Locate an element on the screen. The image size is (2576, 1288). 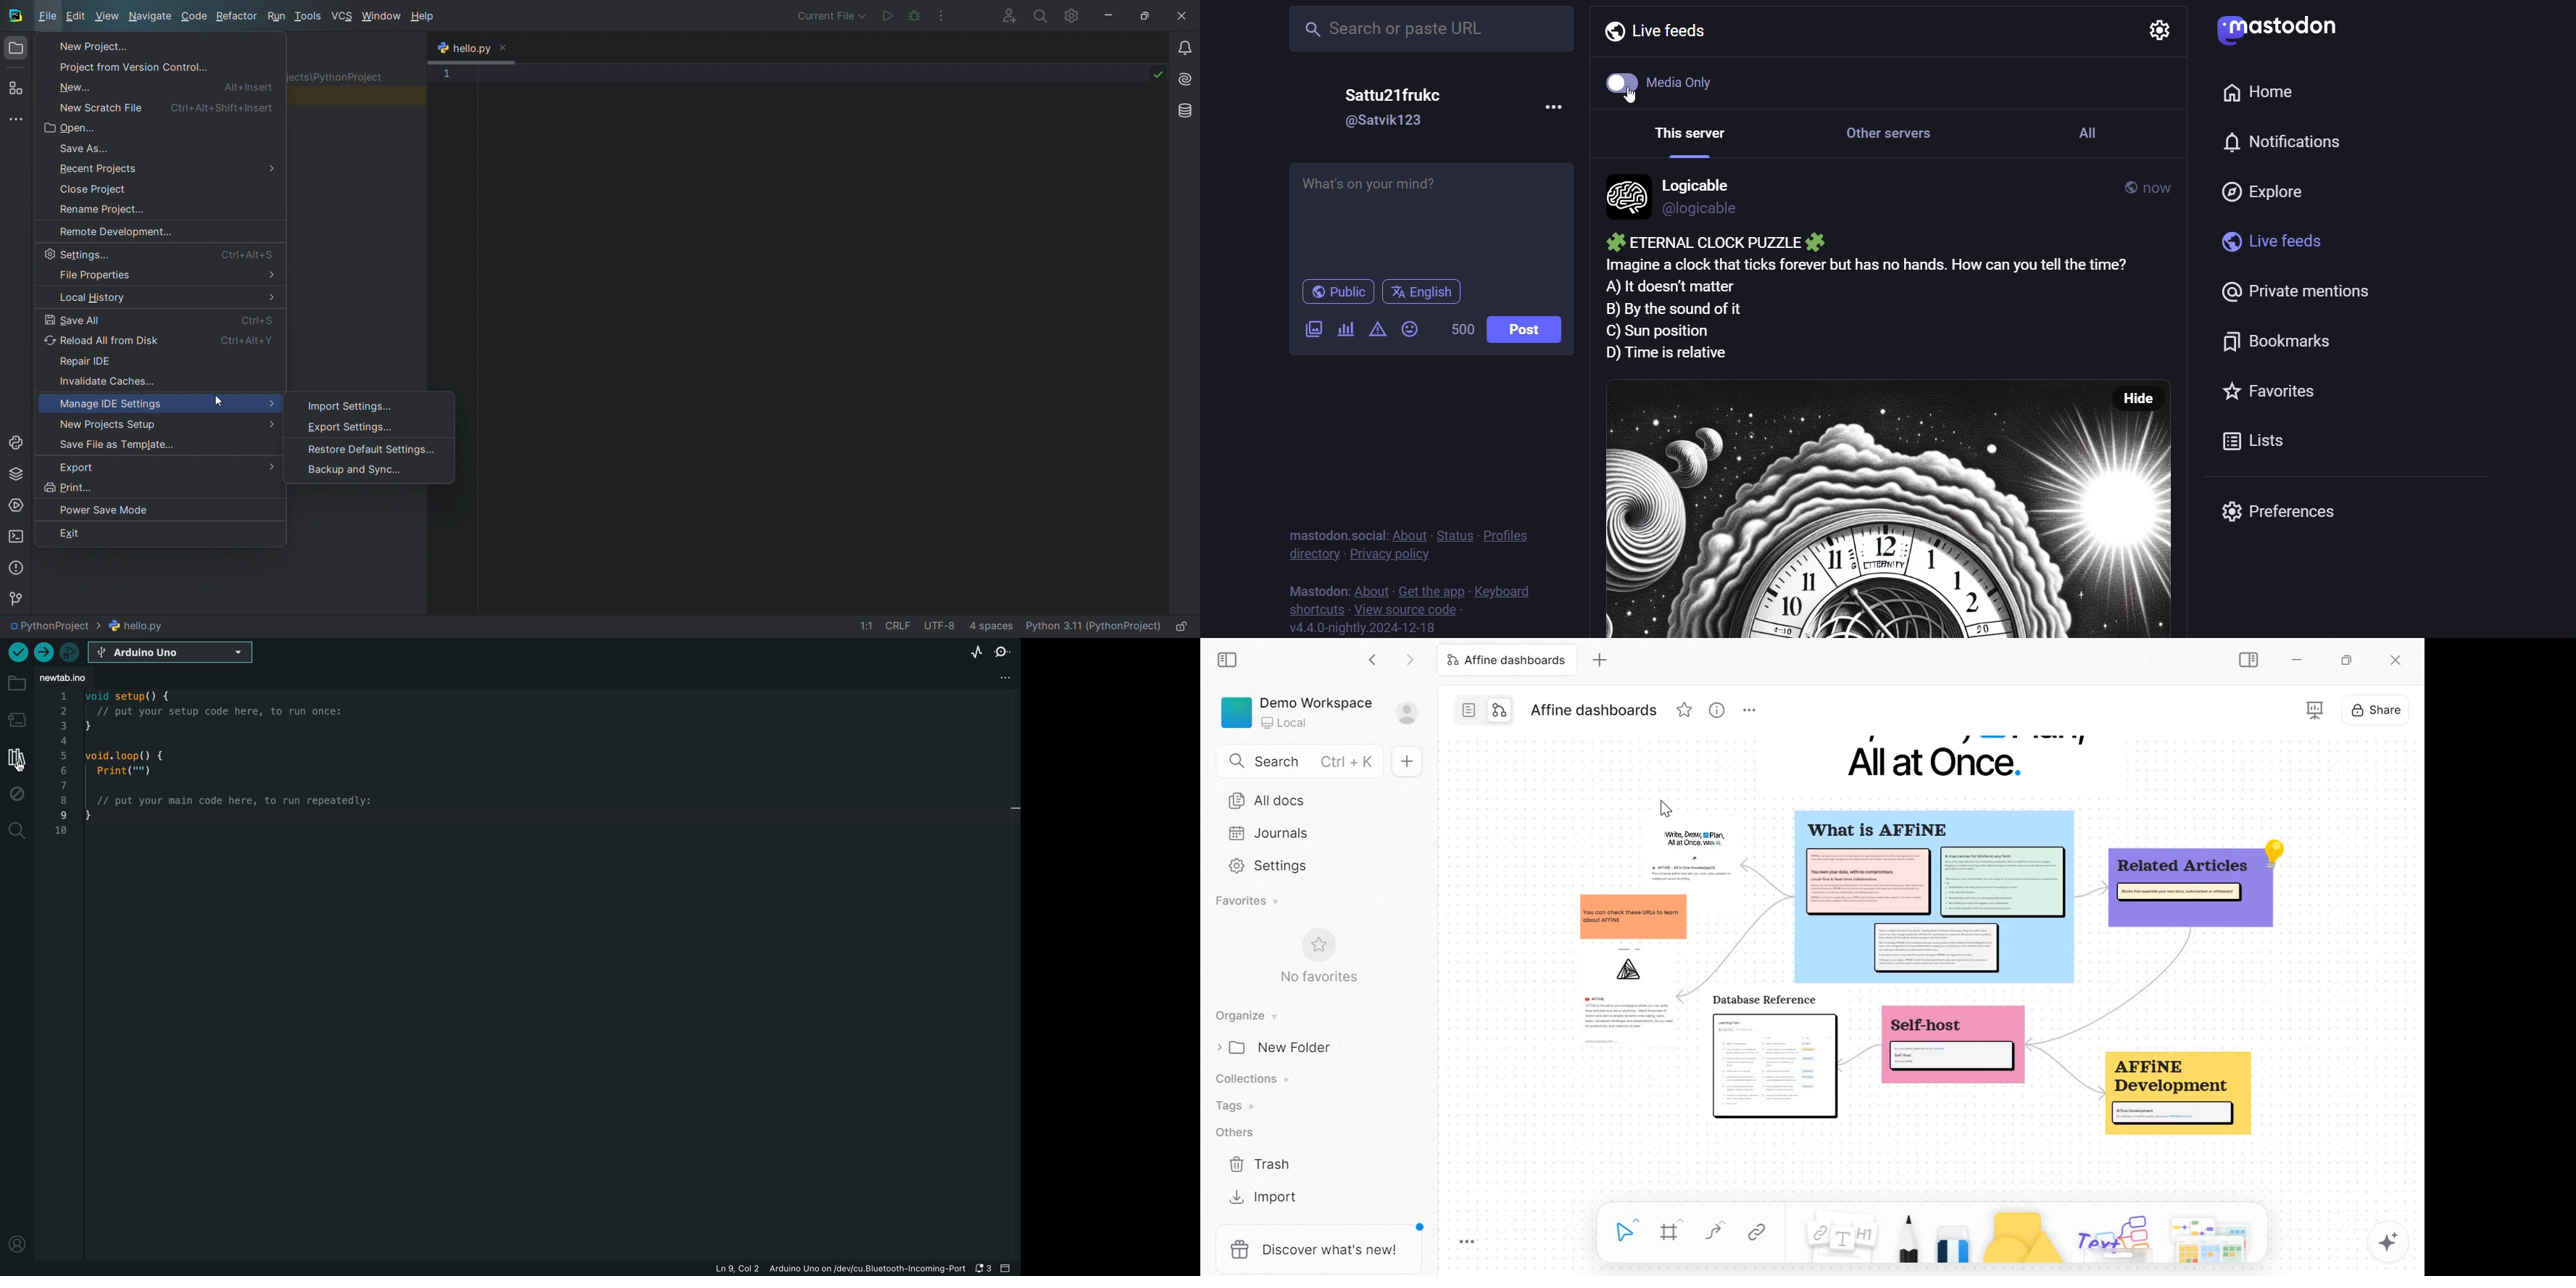
rename project is located at coordinates (160, 206).